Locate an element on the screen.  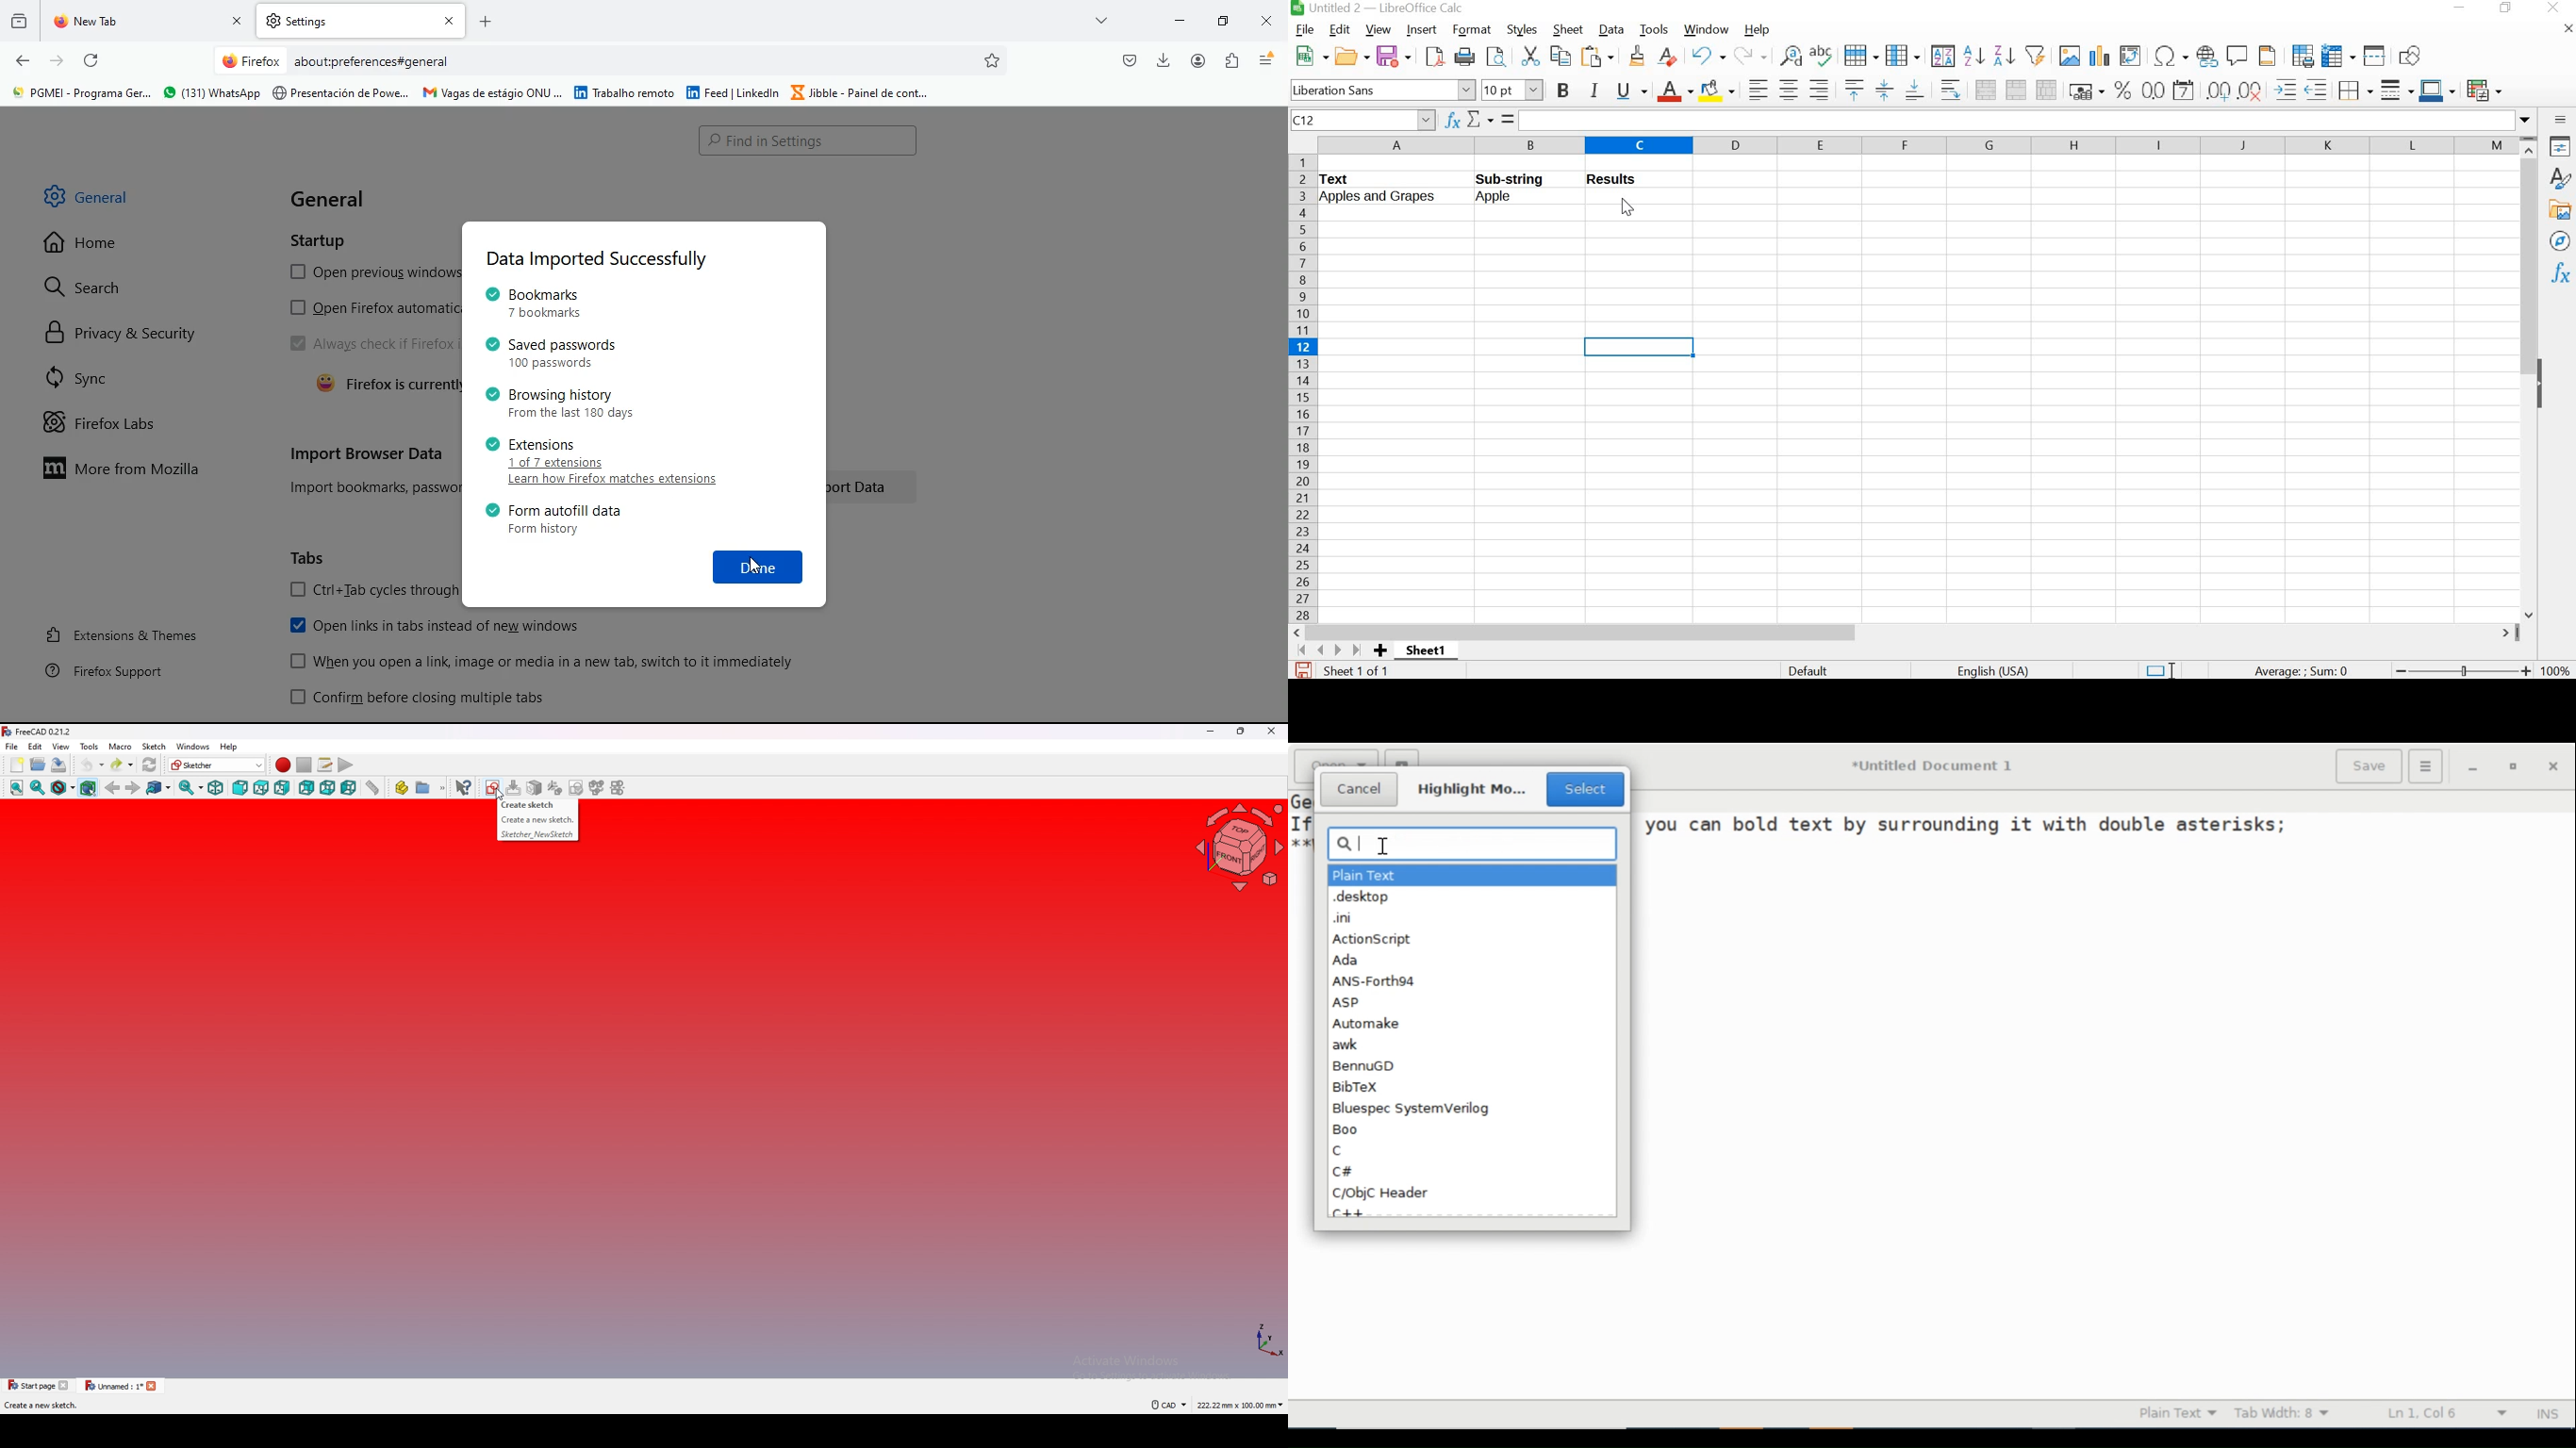
gallery is located at coordinates (2559, 210).